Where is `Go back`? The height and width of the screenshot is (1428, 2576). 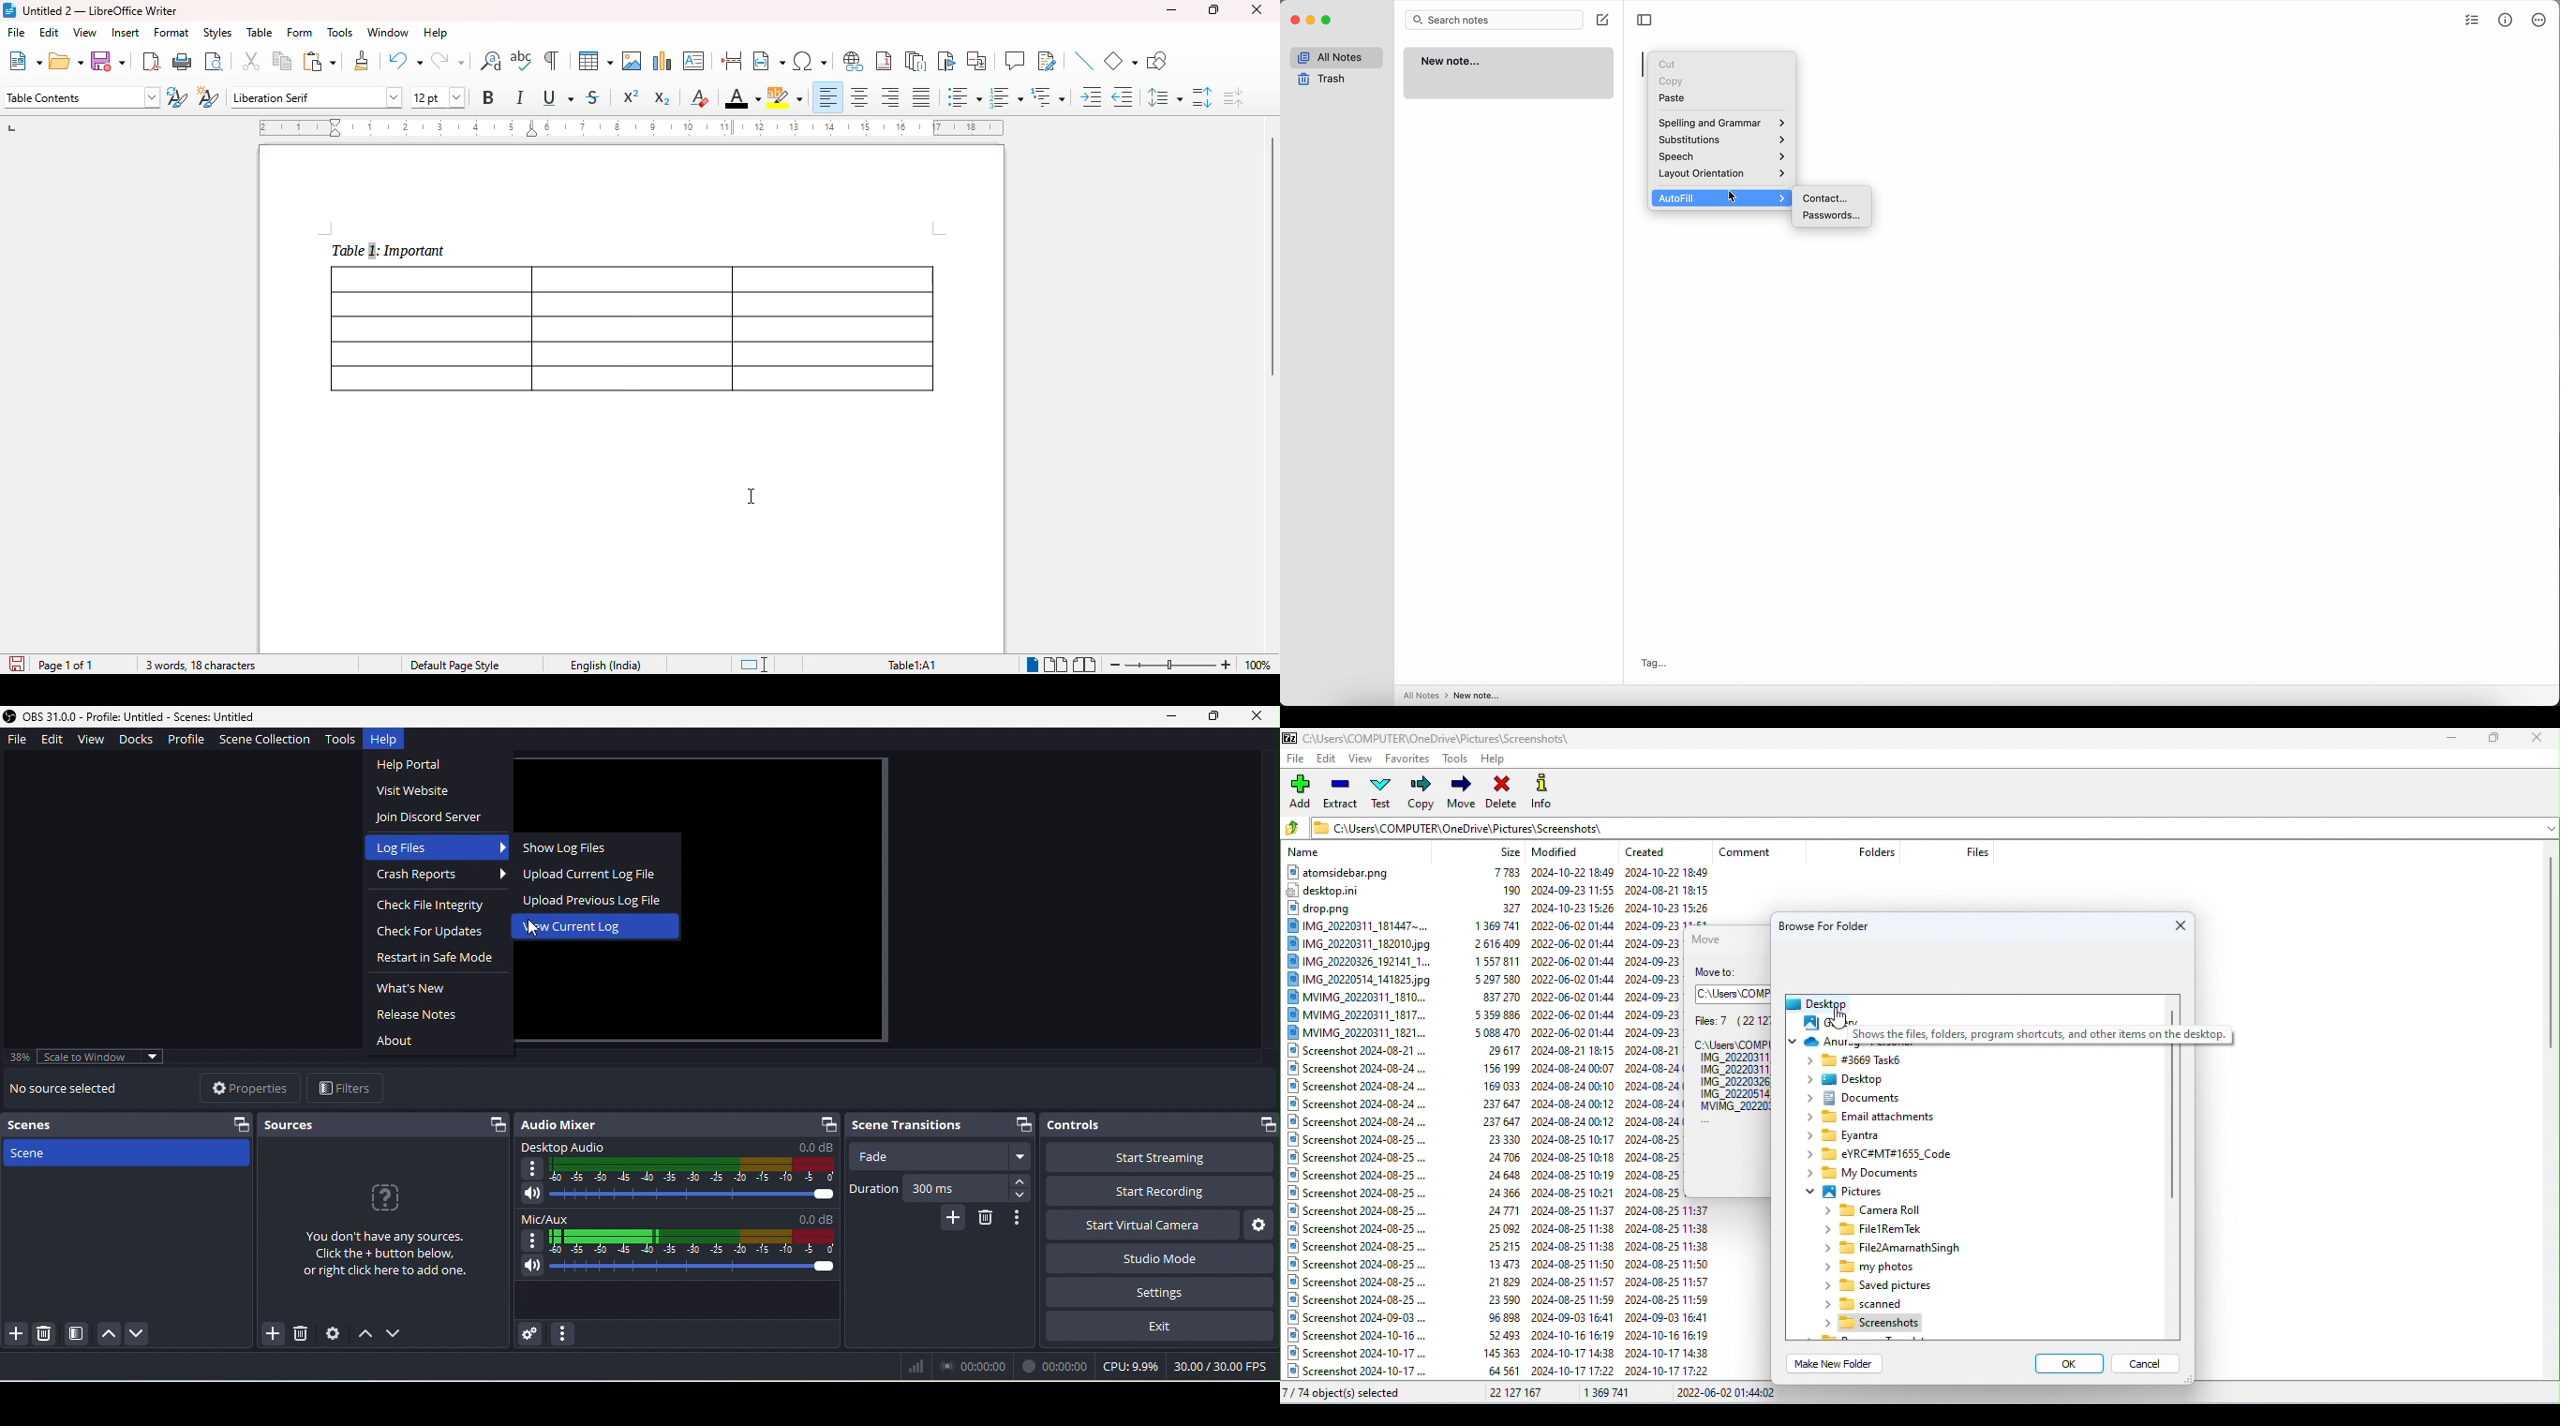 Go back is located at coordinates (1296, 829).